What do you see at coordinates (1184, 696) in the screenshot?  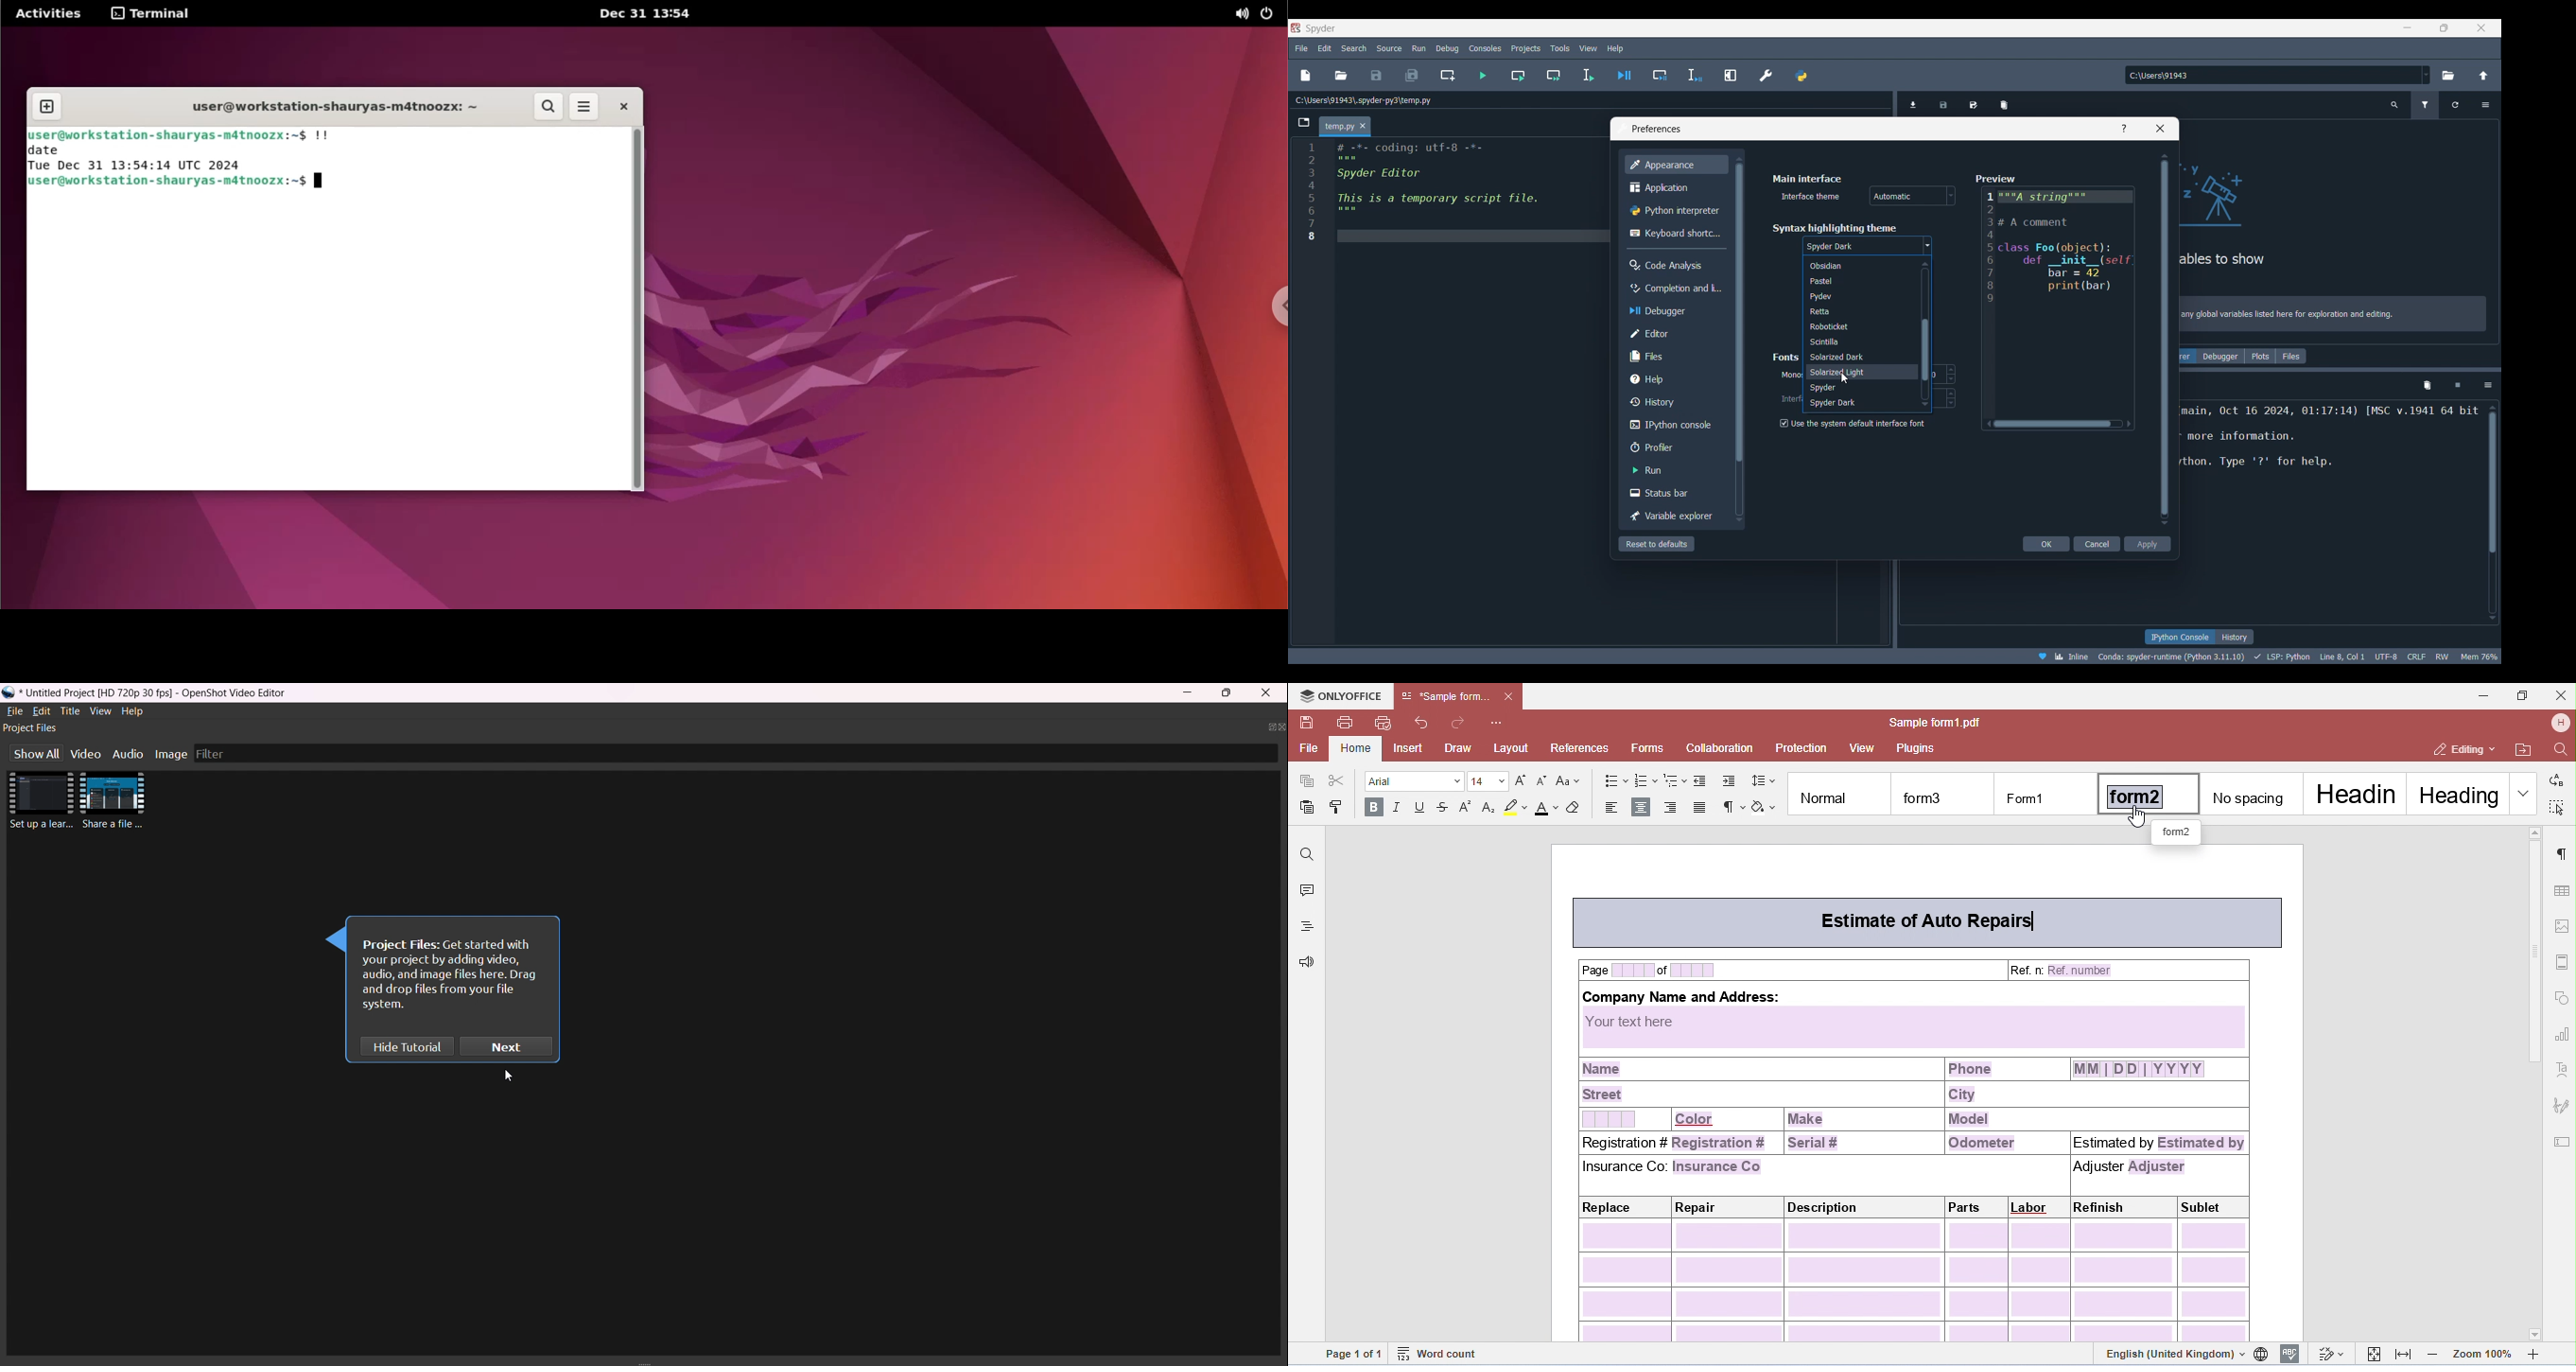 I see `minimize` at bounding box center [1184, 696].